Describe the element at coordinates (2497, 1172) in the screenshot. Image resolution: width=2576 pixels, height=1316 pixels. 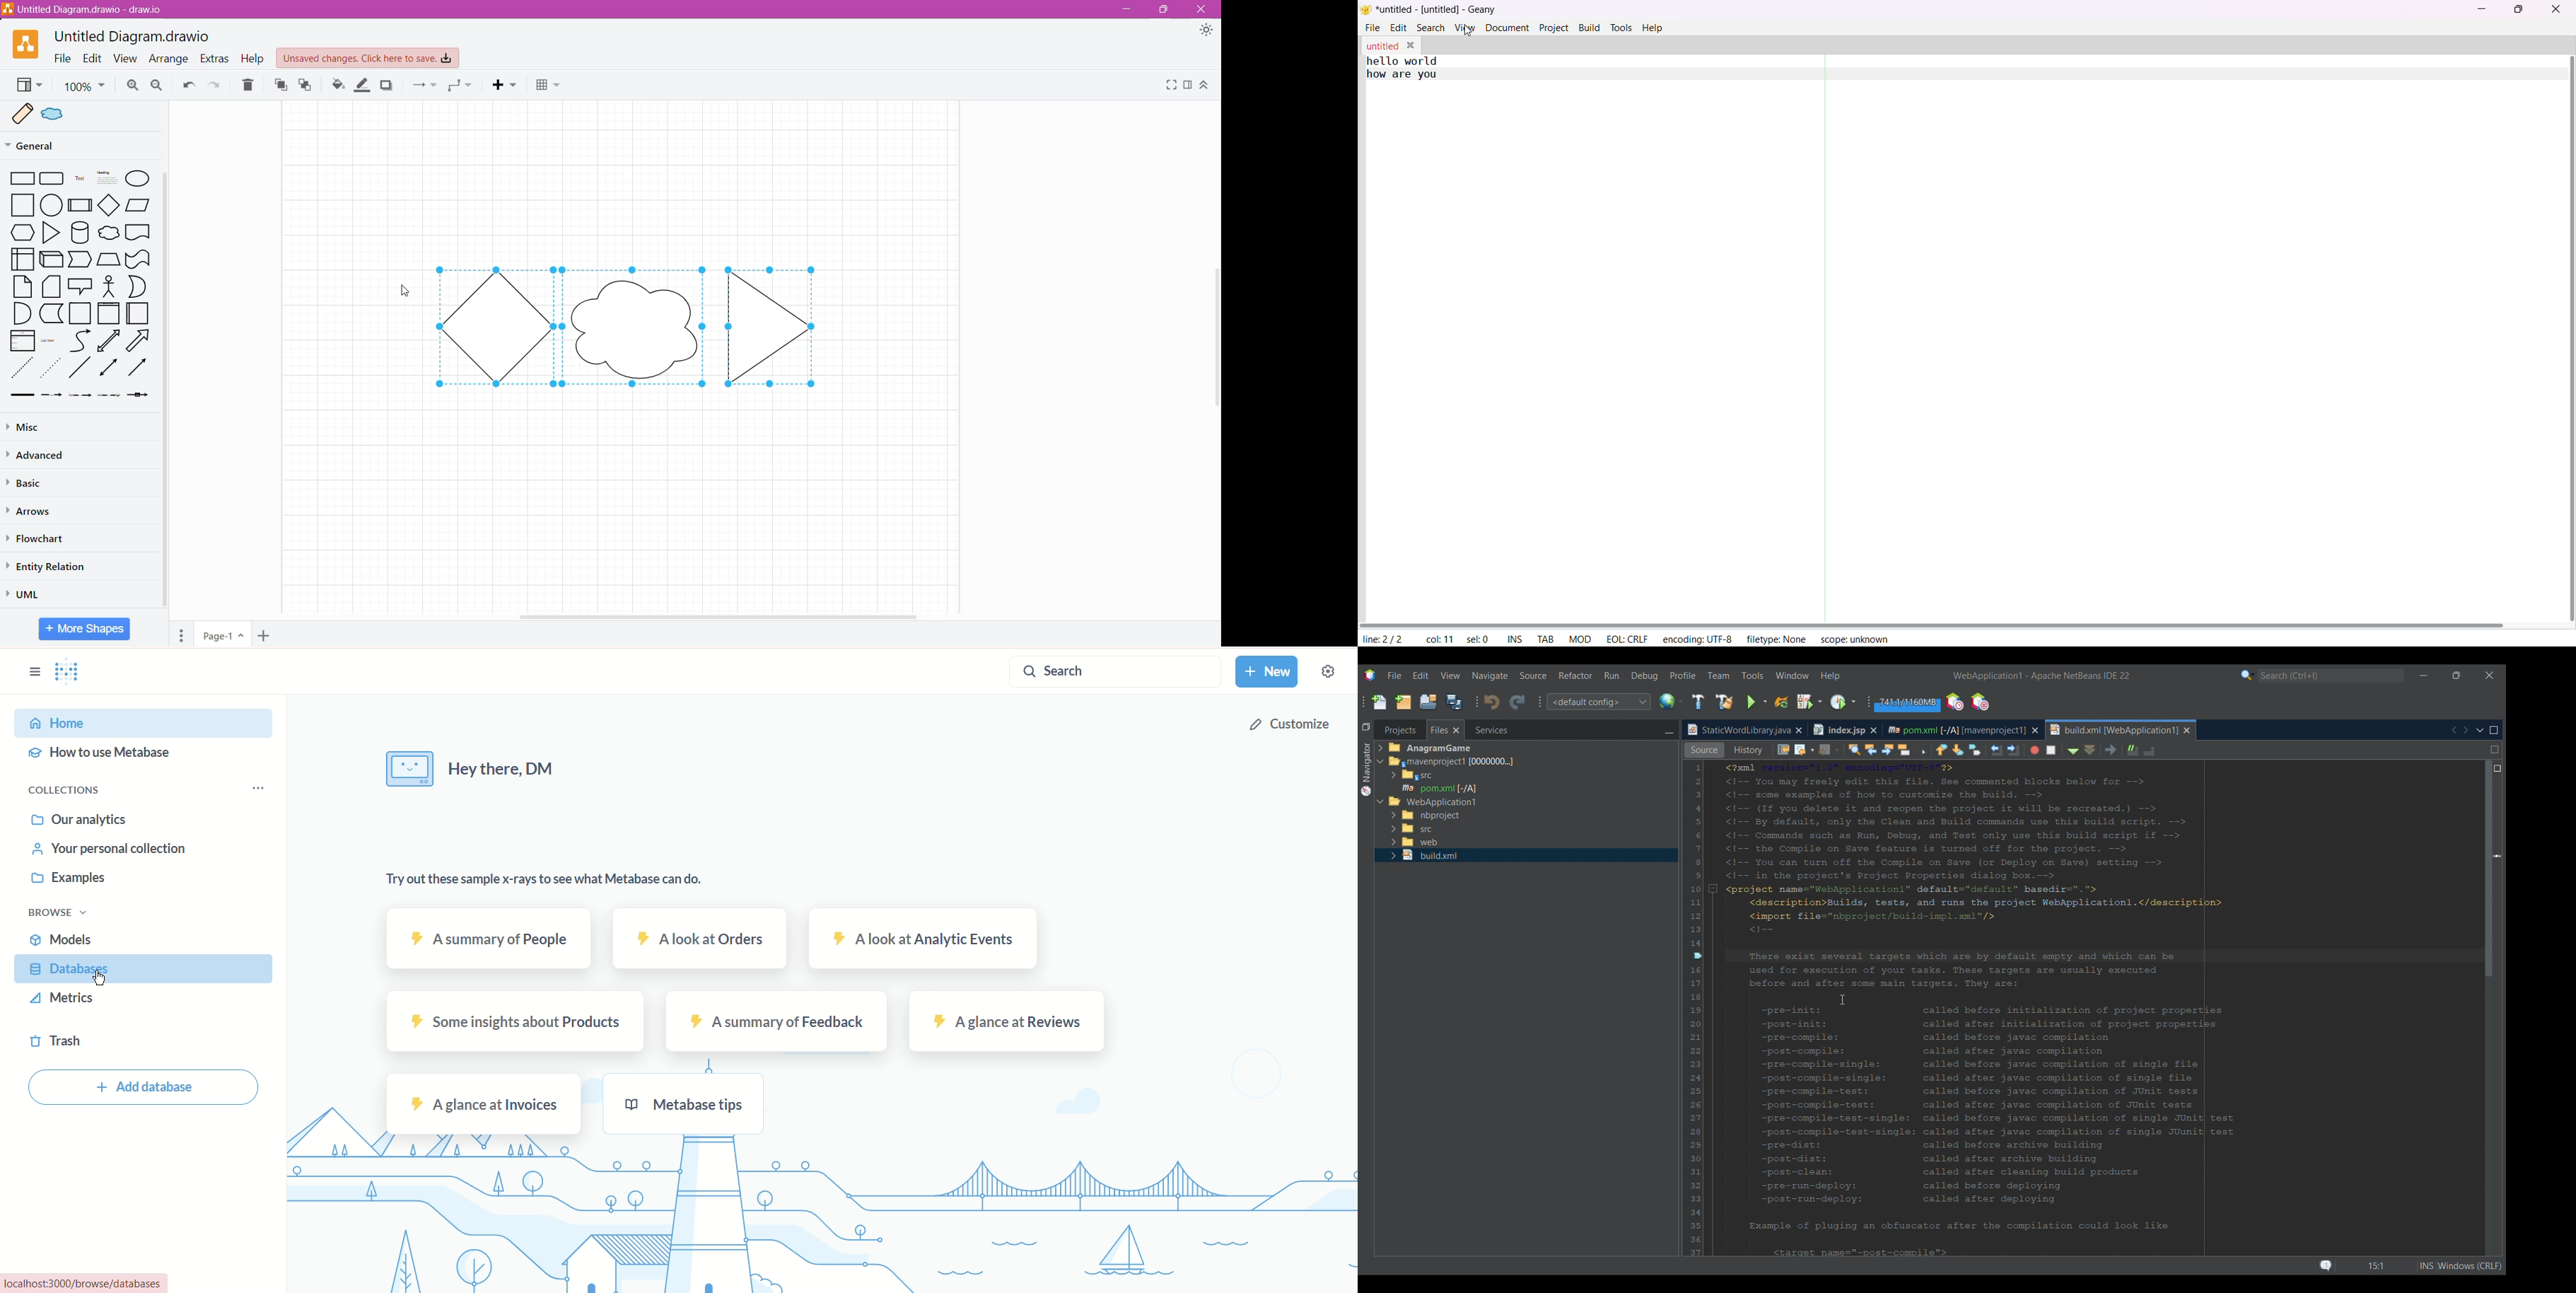
I see `Markers` at that location.